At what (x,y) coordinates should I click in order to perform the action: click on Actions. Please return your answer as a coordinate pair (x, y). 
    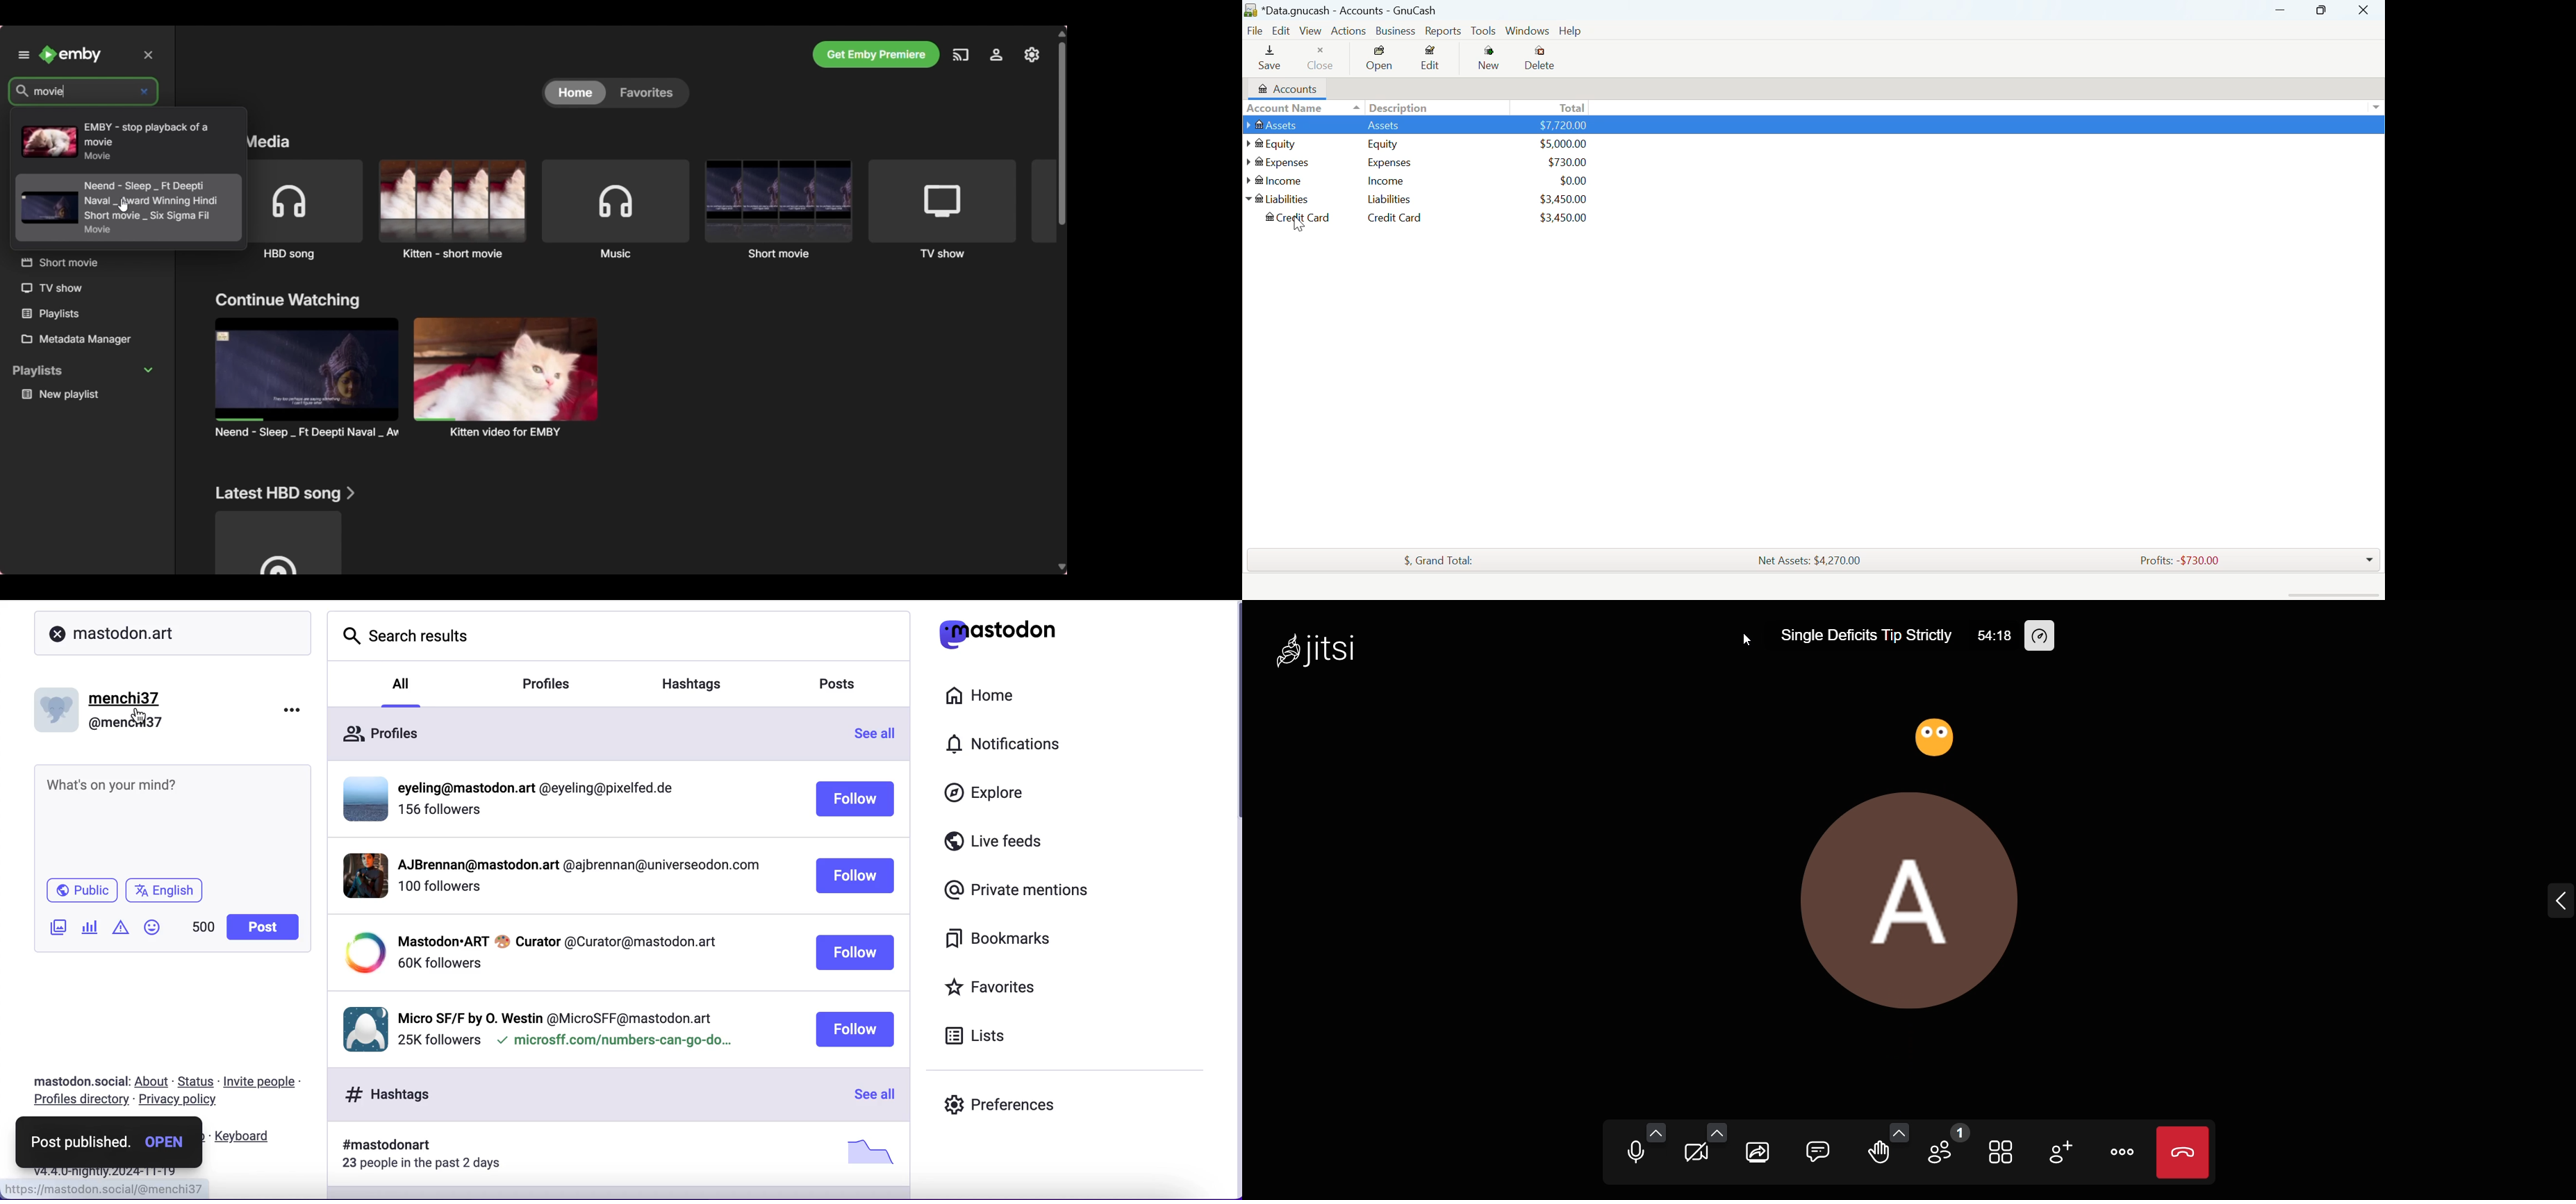
    Looking at the image, I should click on (1349, 32).